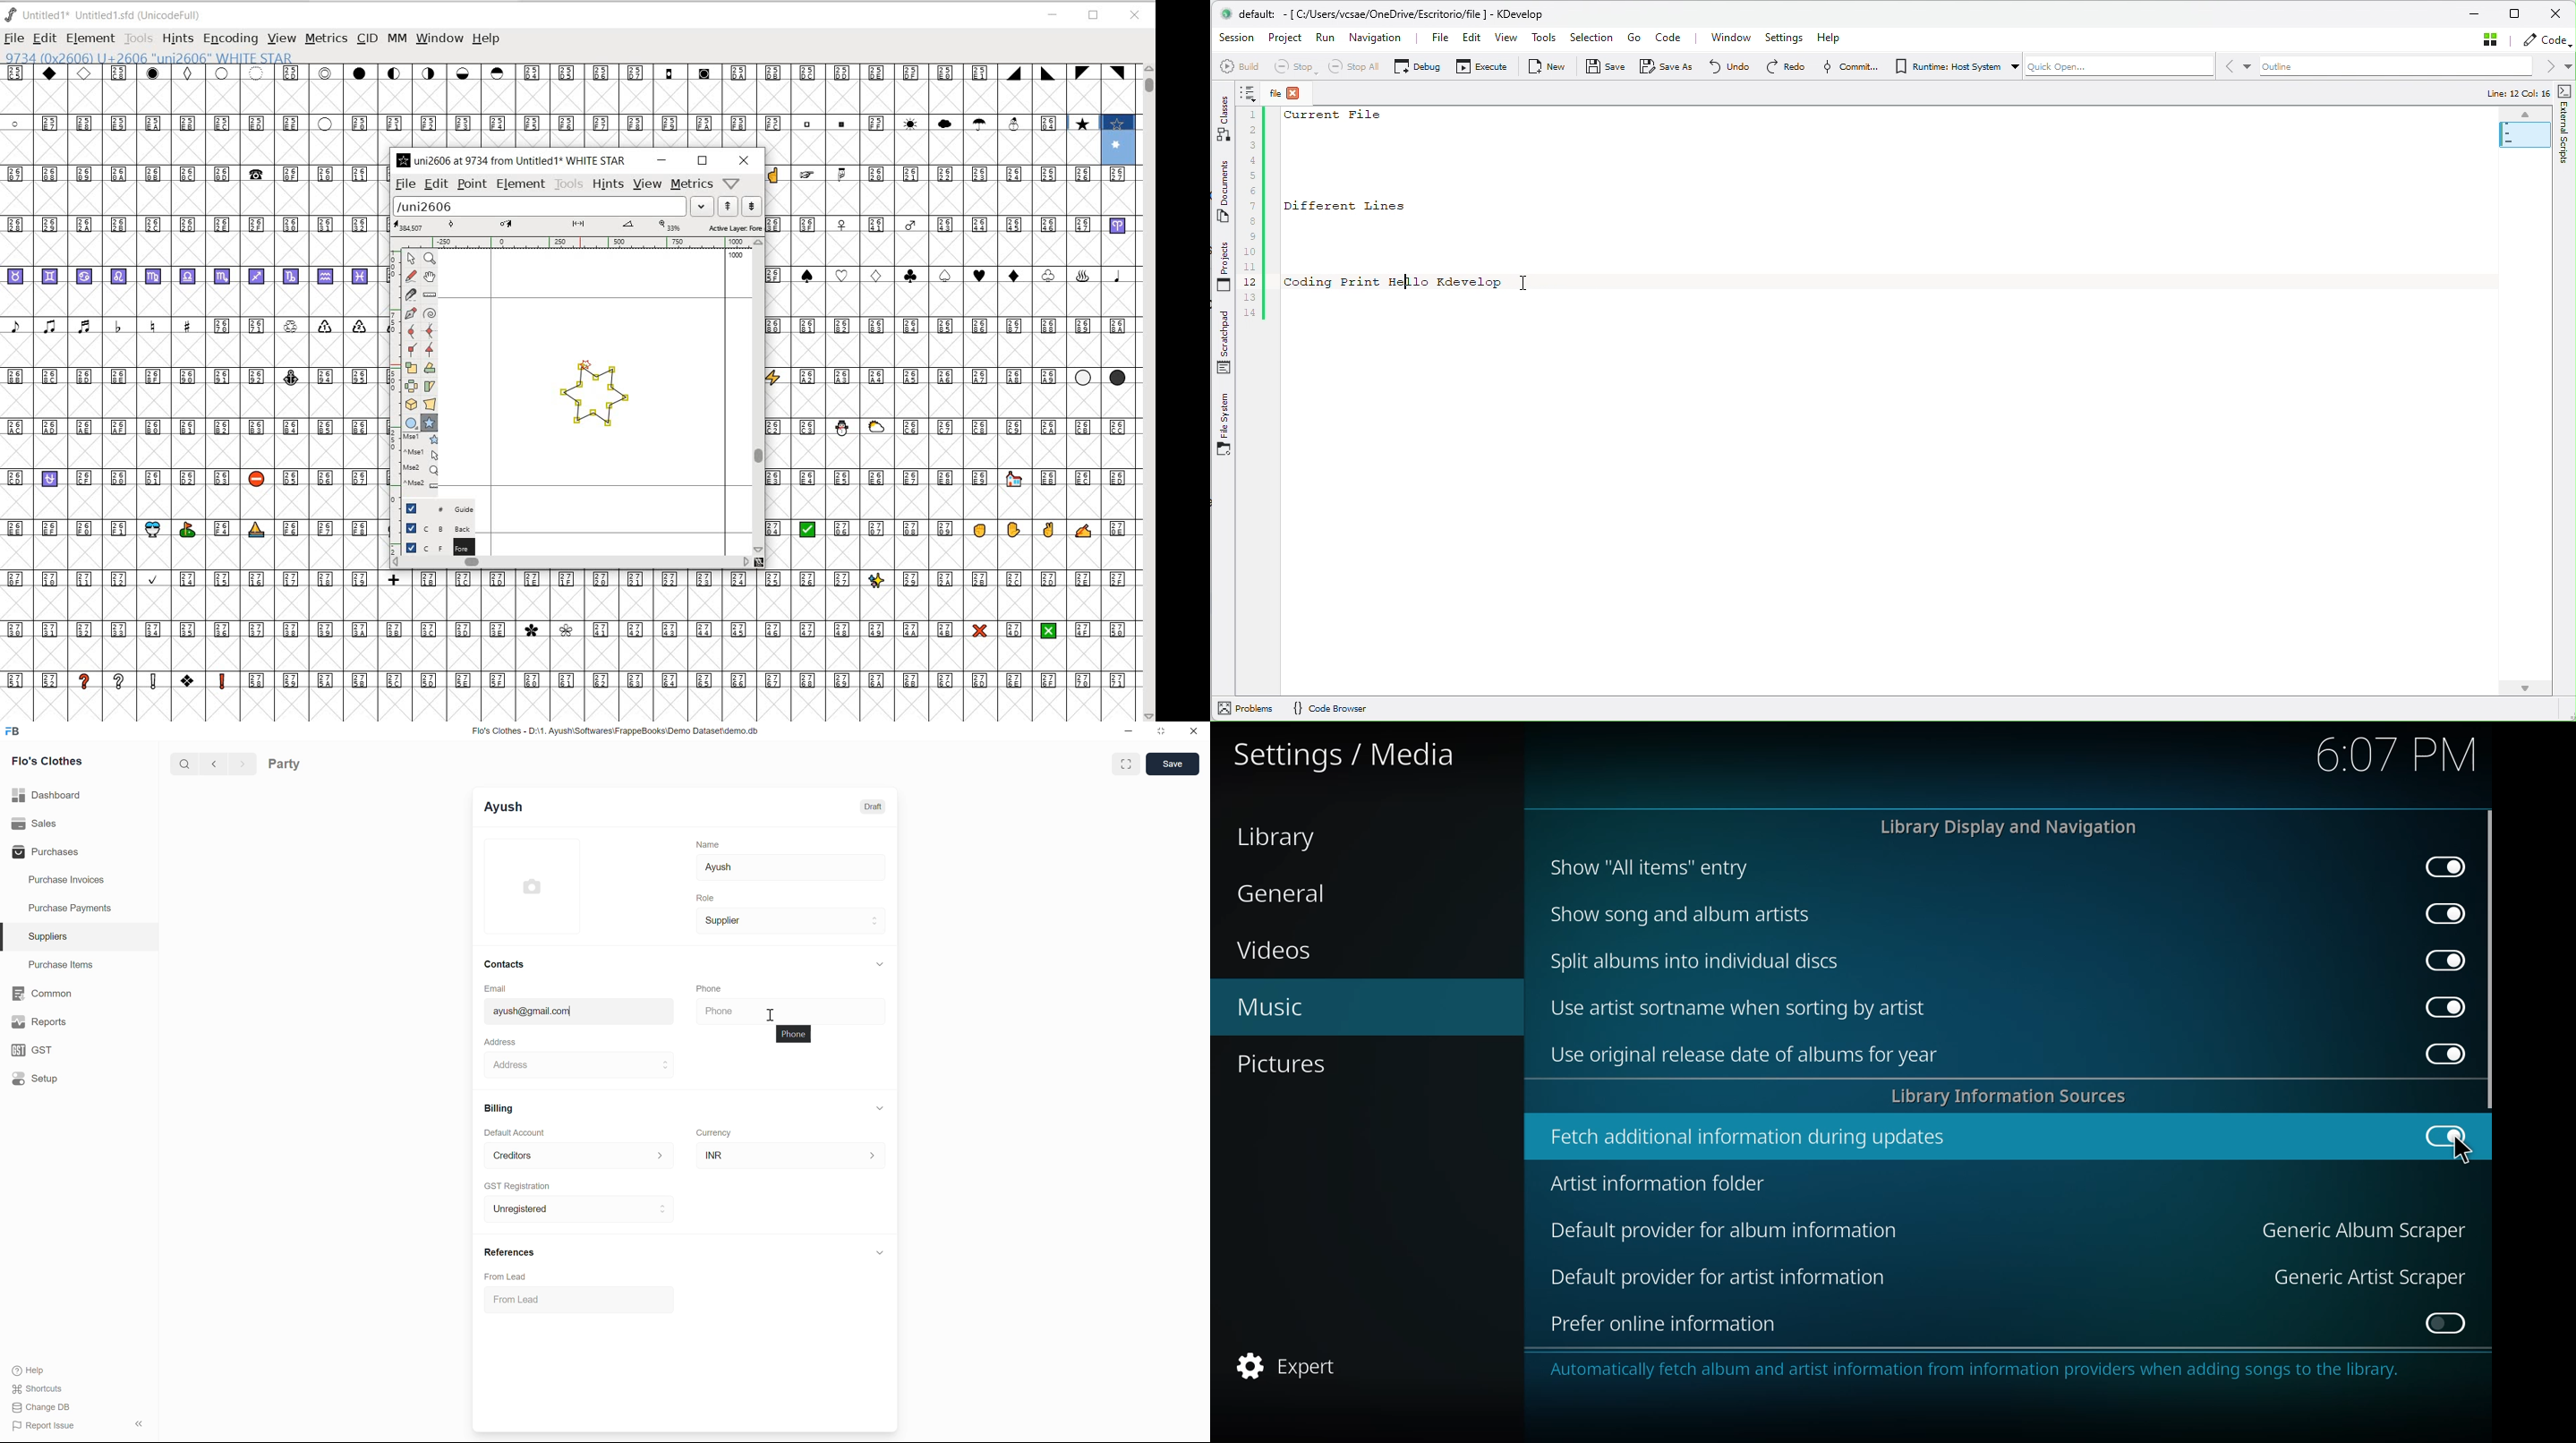 Image resolution: width=2576 pixels, height=1456 pixels. I want to click on Use artist sorthname when sorting by artist, so click(1739, 1009).